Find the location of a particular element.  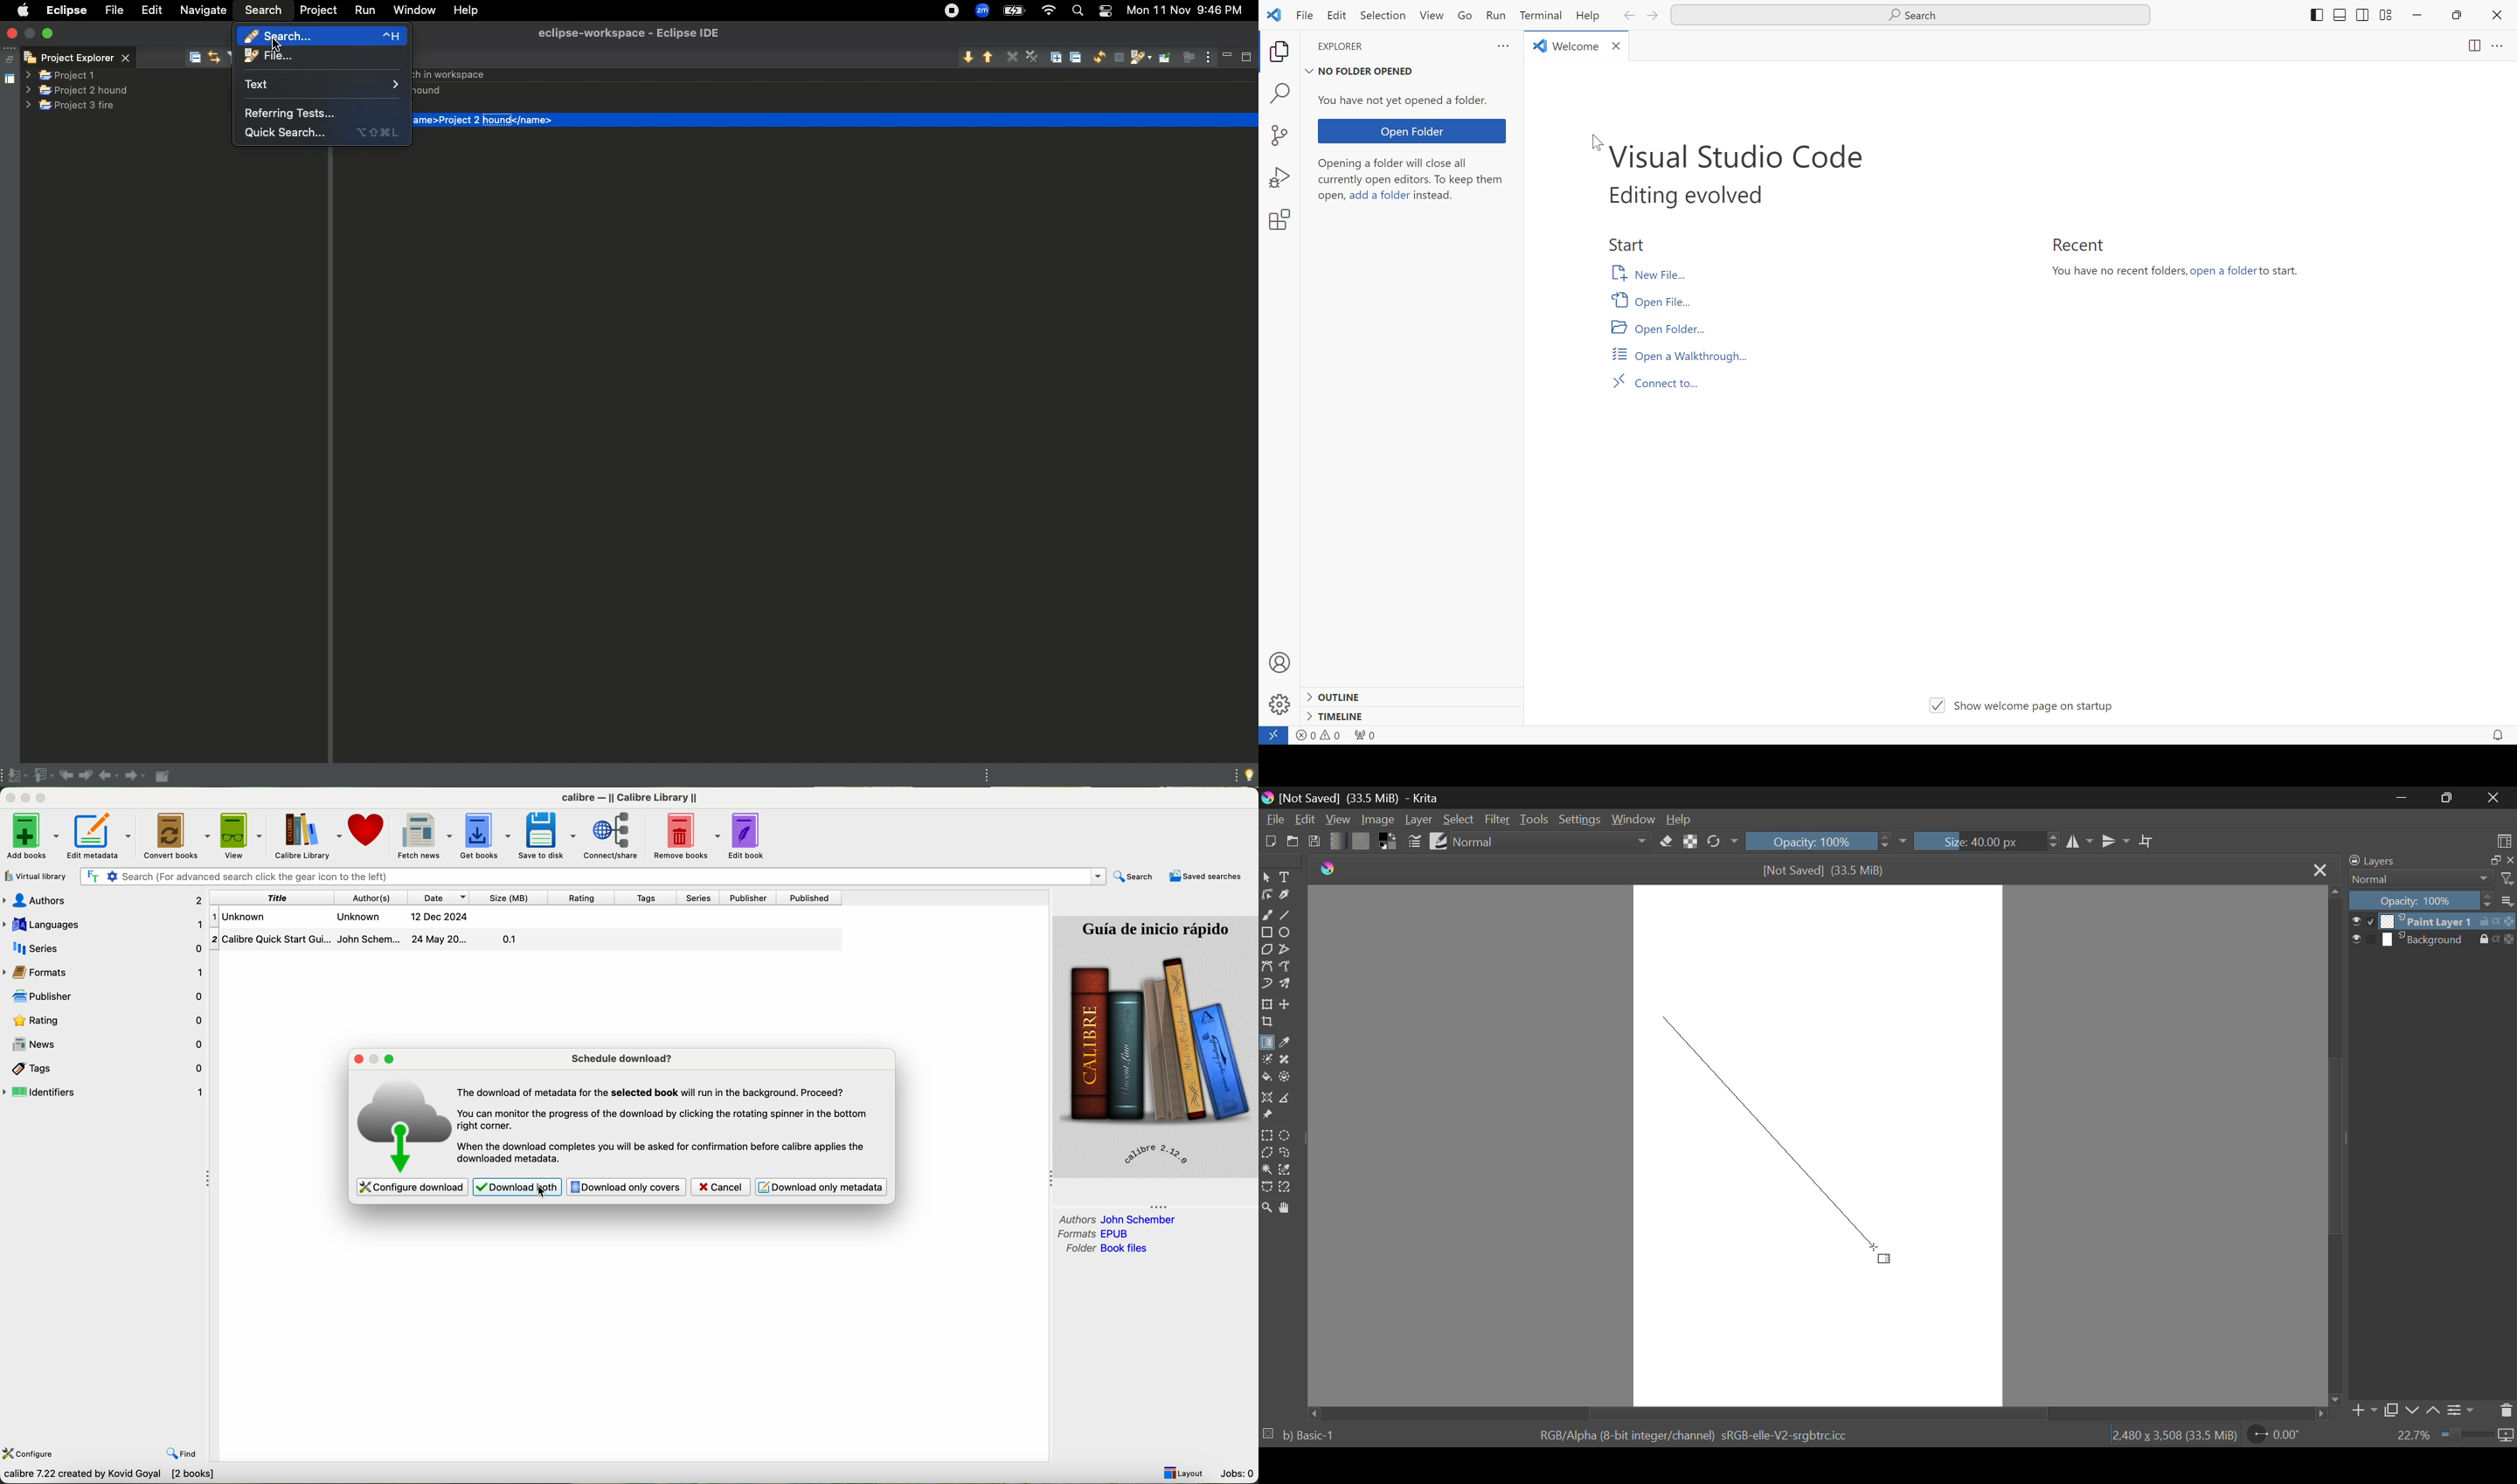

Continuous Selection is located at coordinates (1266, 1169).